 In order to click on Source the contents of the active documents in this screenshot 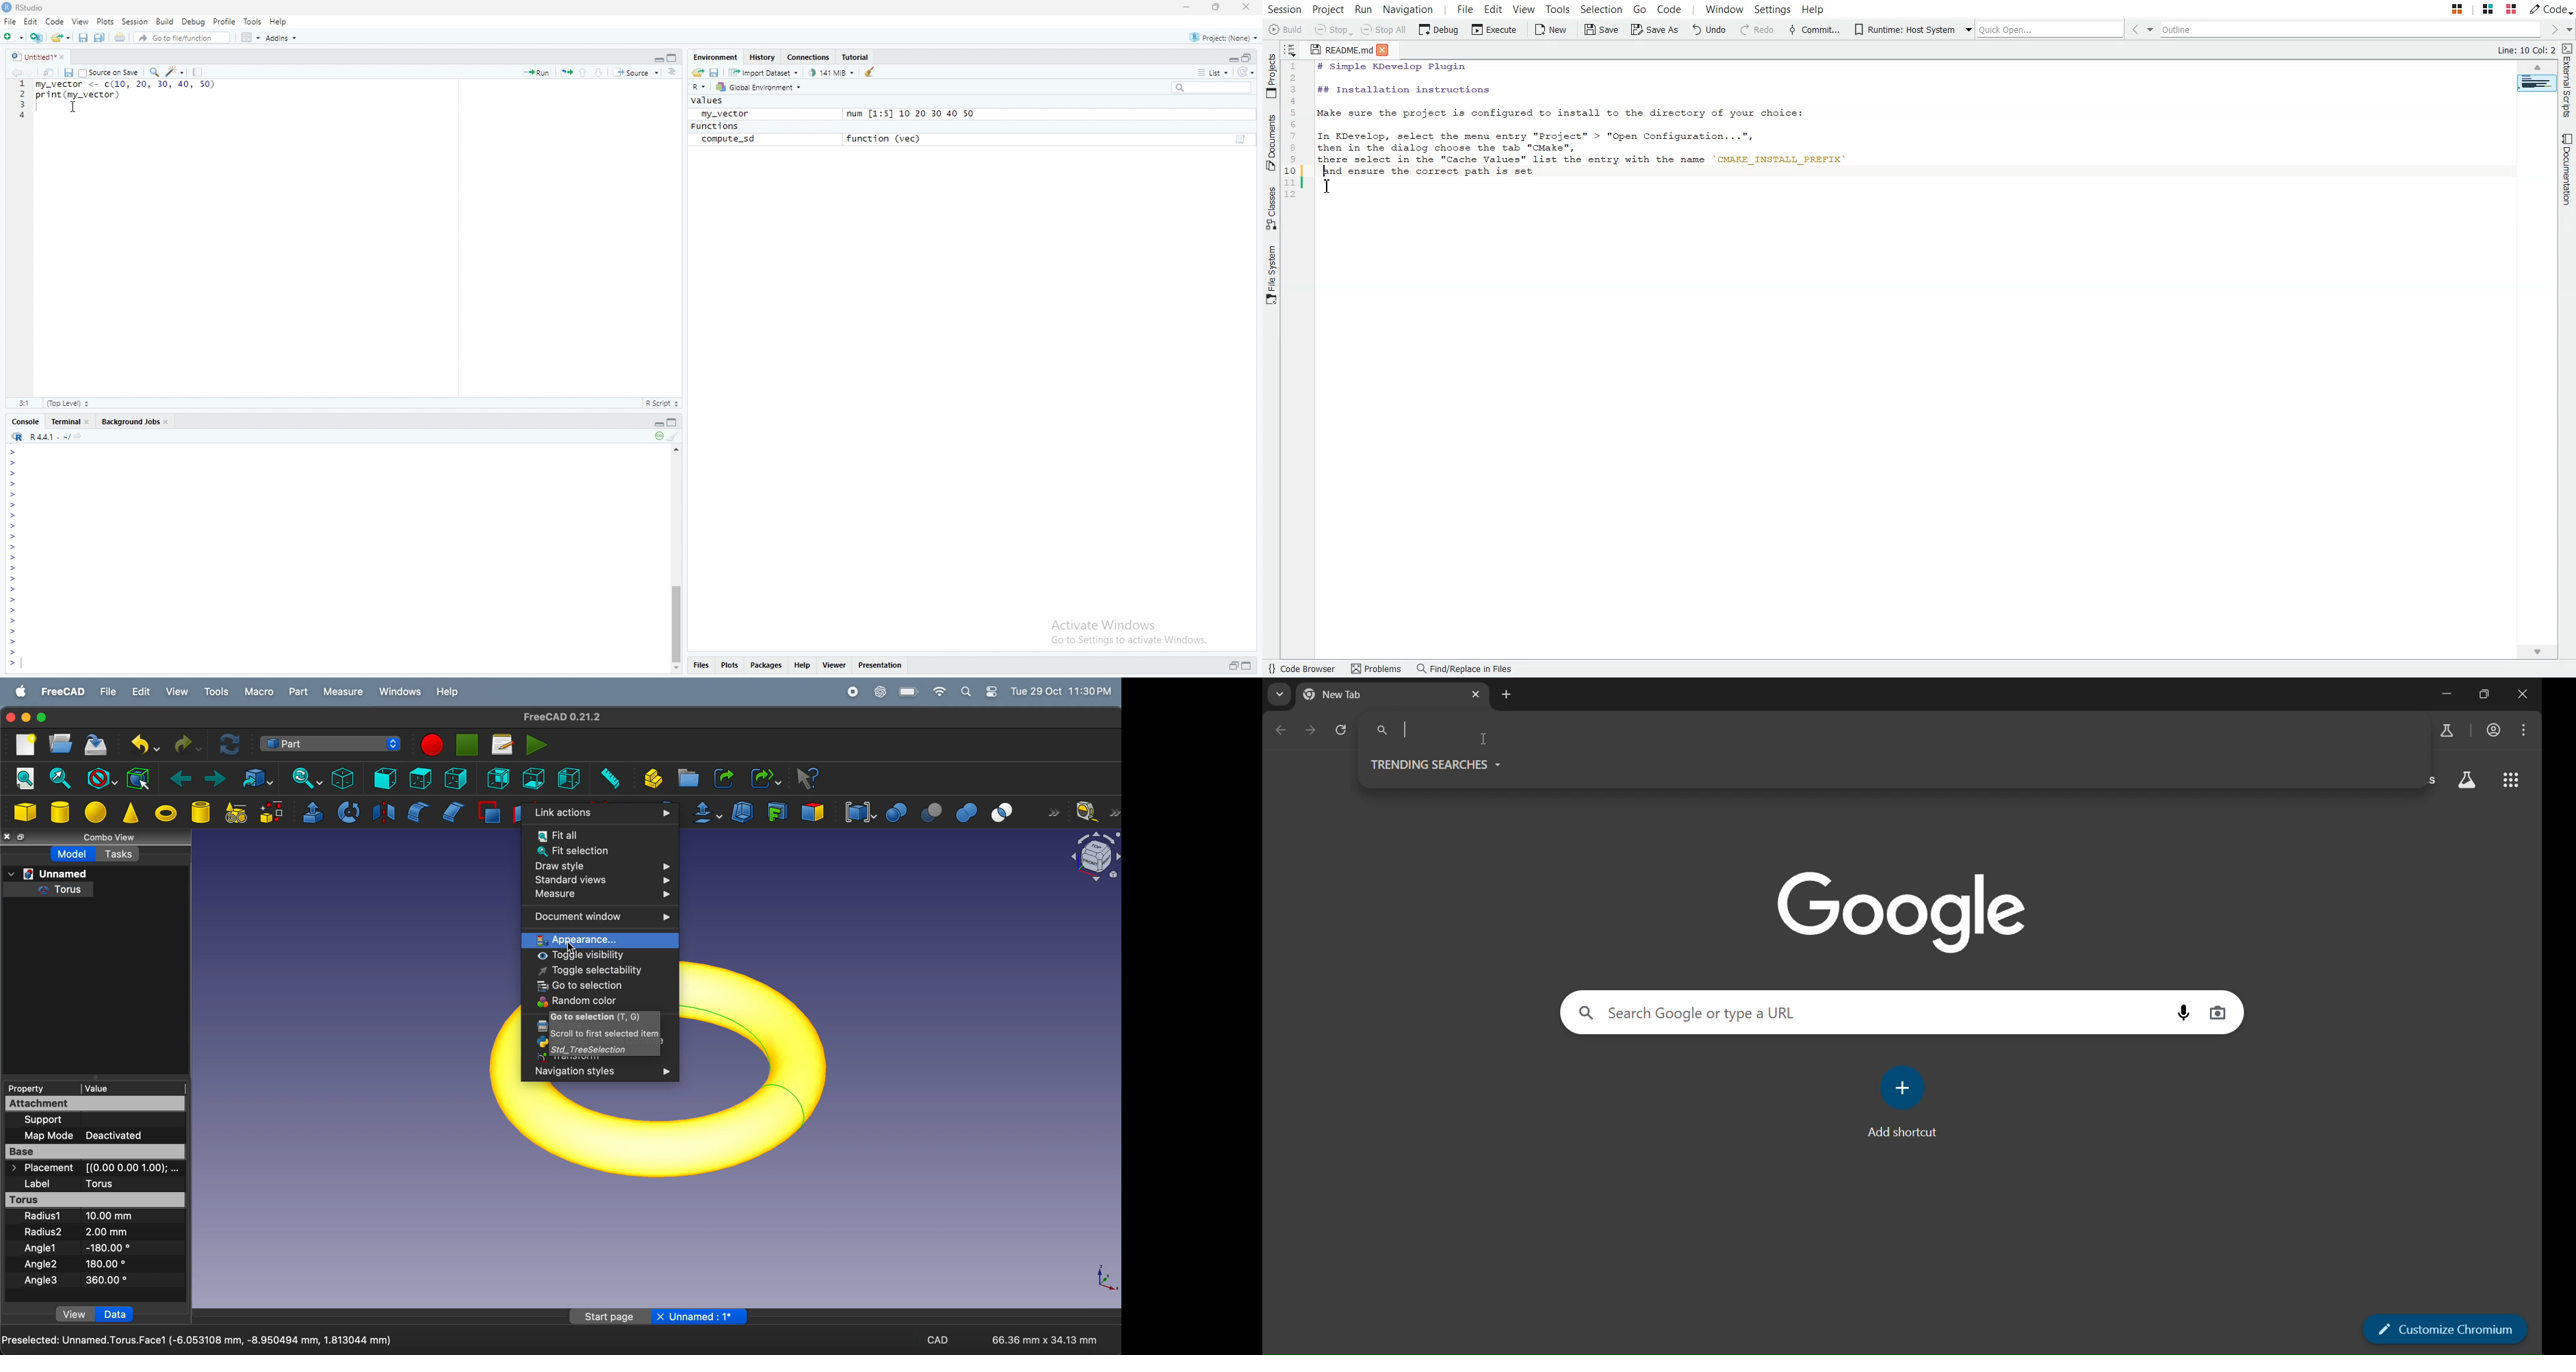, I will do `click(636, 73)`.